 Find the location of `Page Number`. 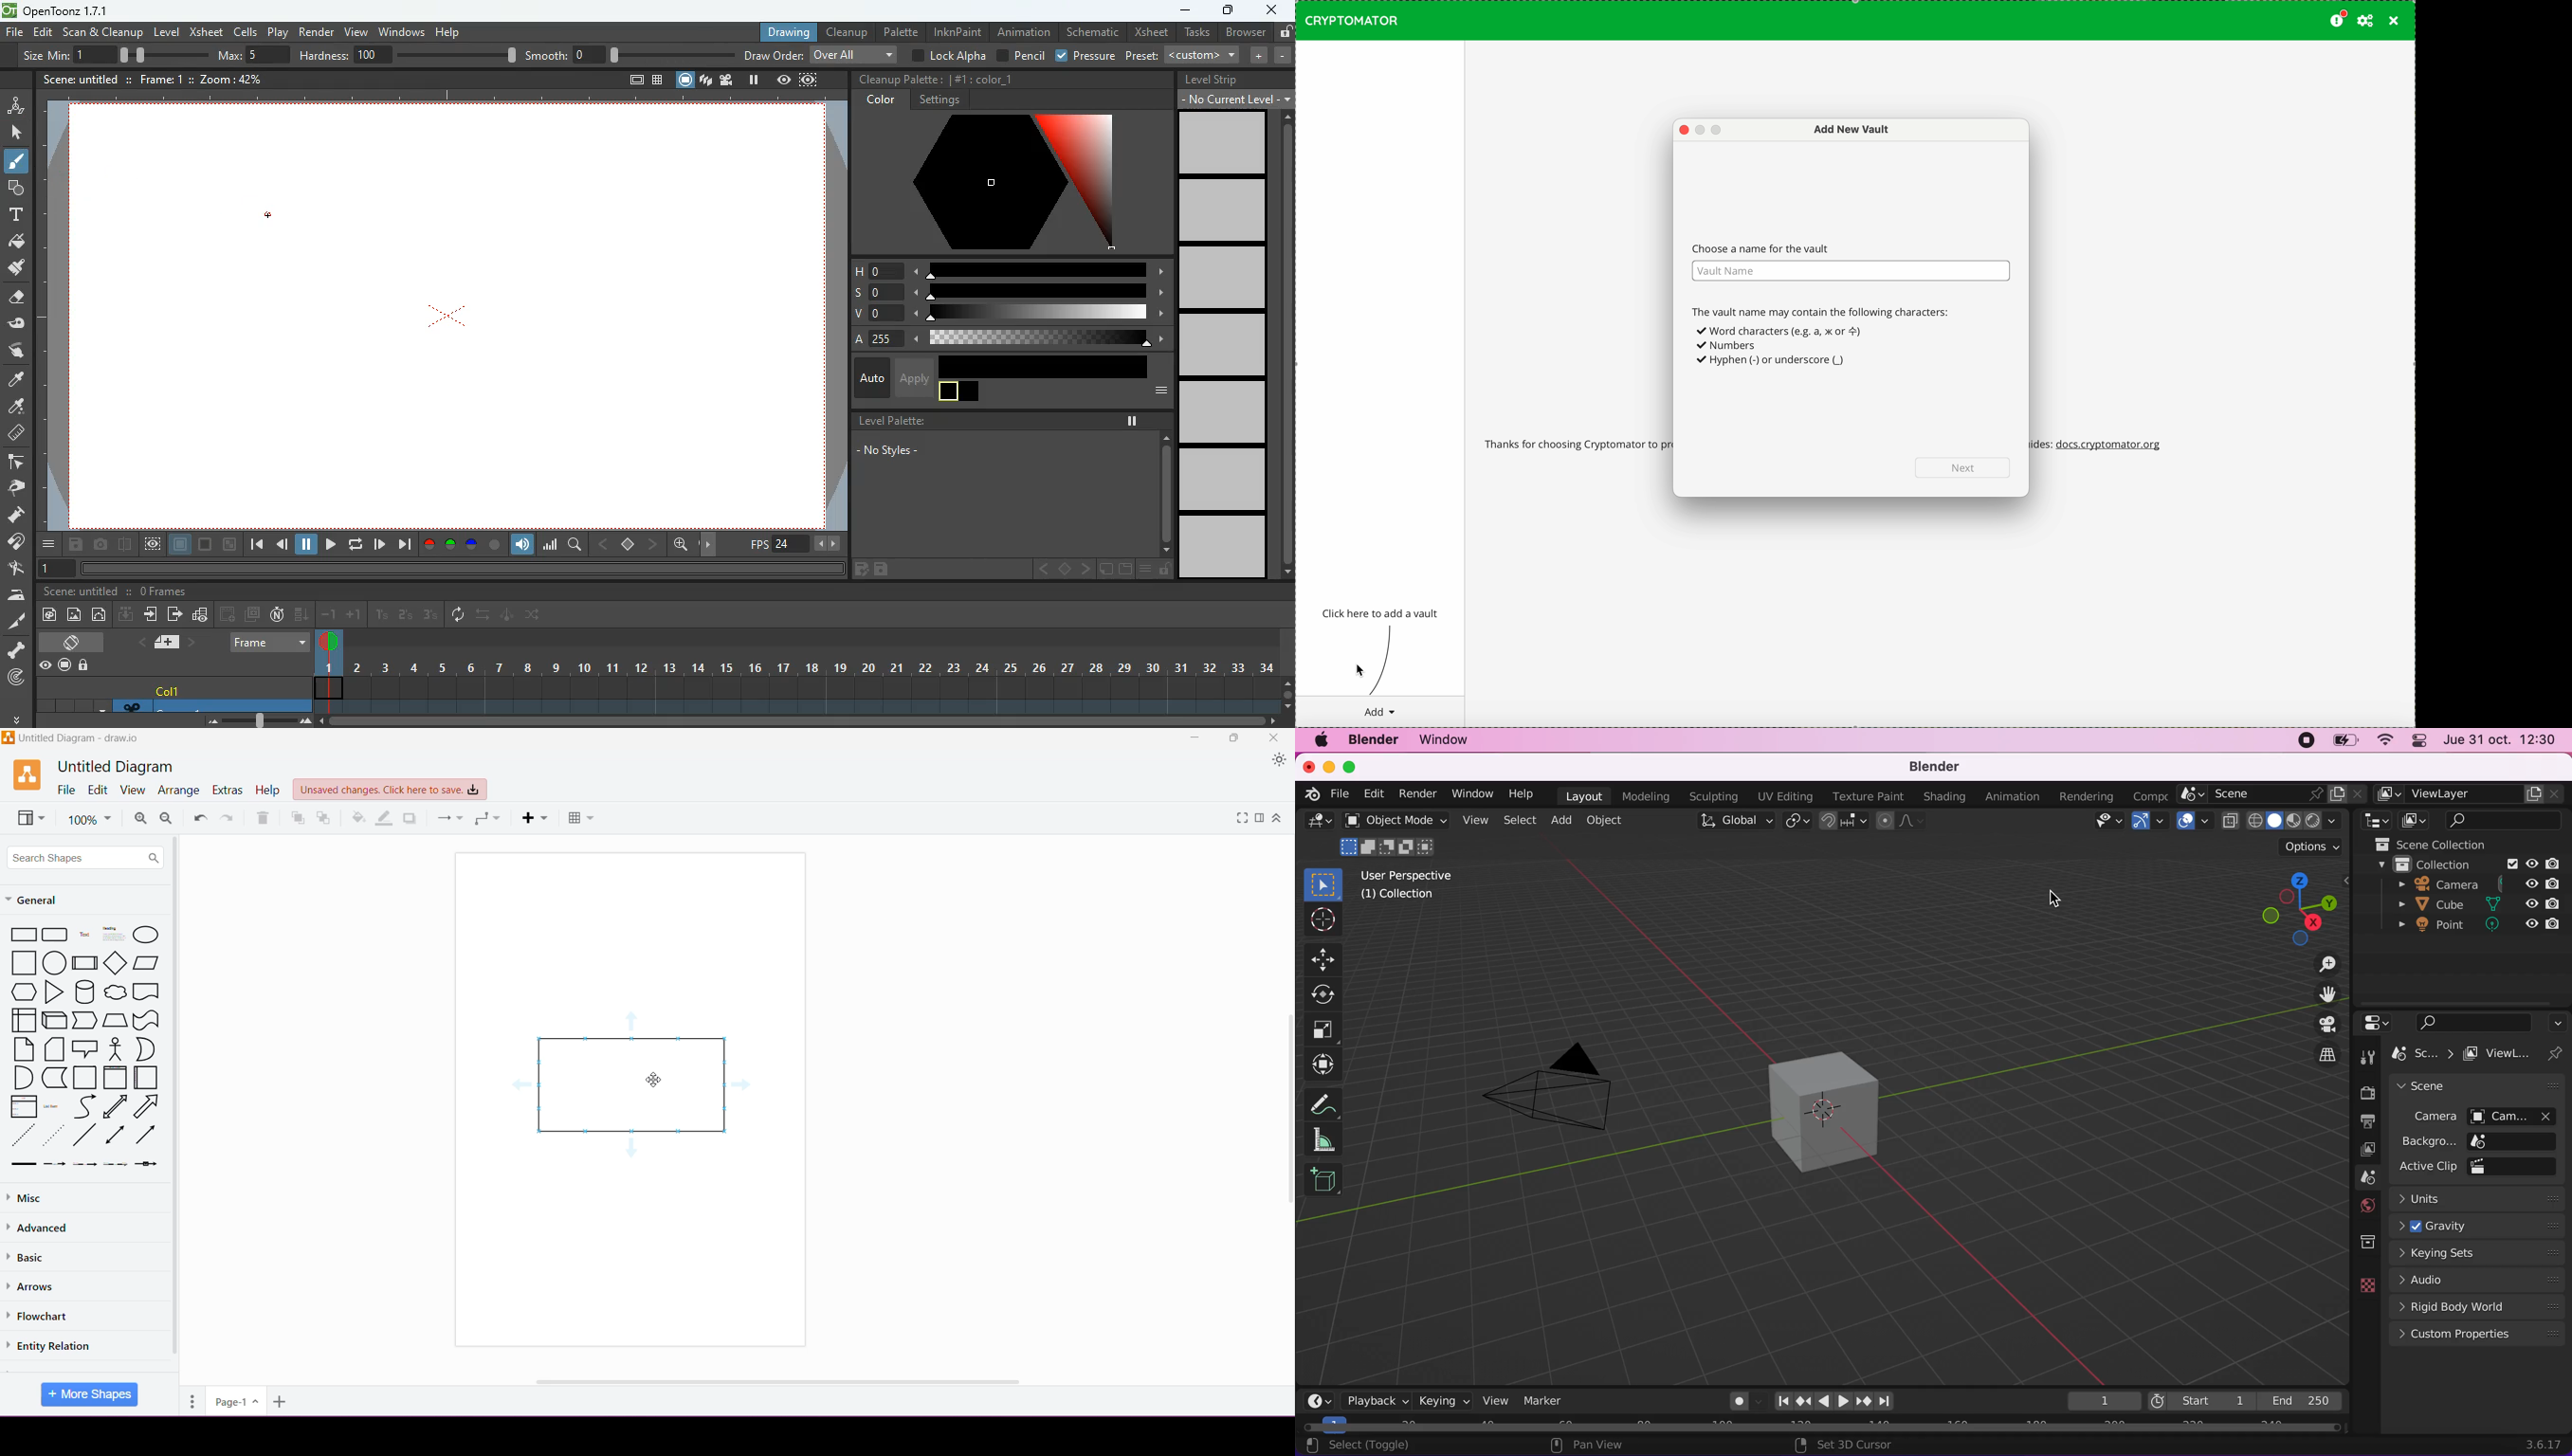

Page Number is located at coordinates (235, 1402).